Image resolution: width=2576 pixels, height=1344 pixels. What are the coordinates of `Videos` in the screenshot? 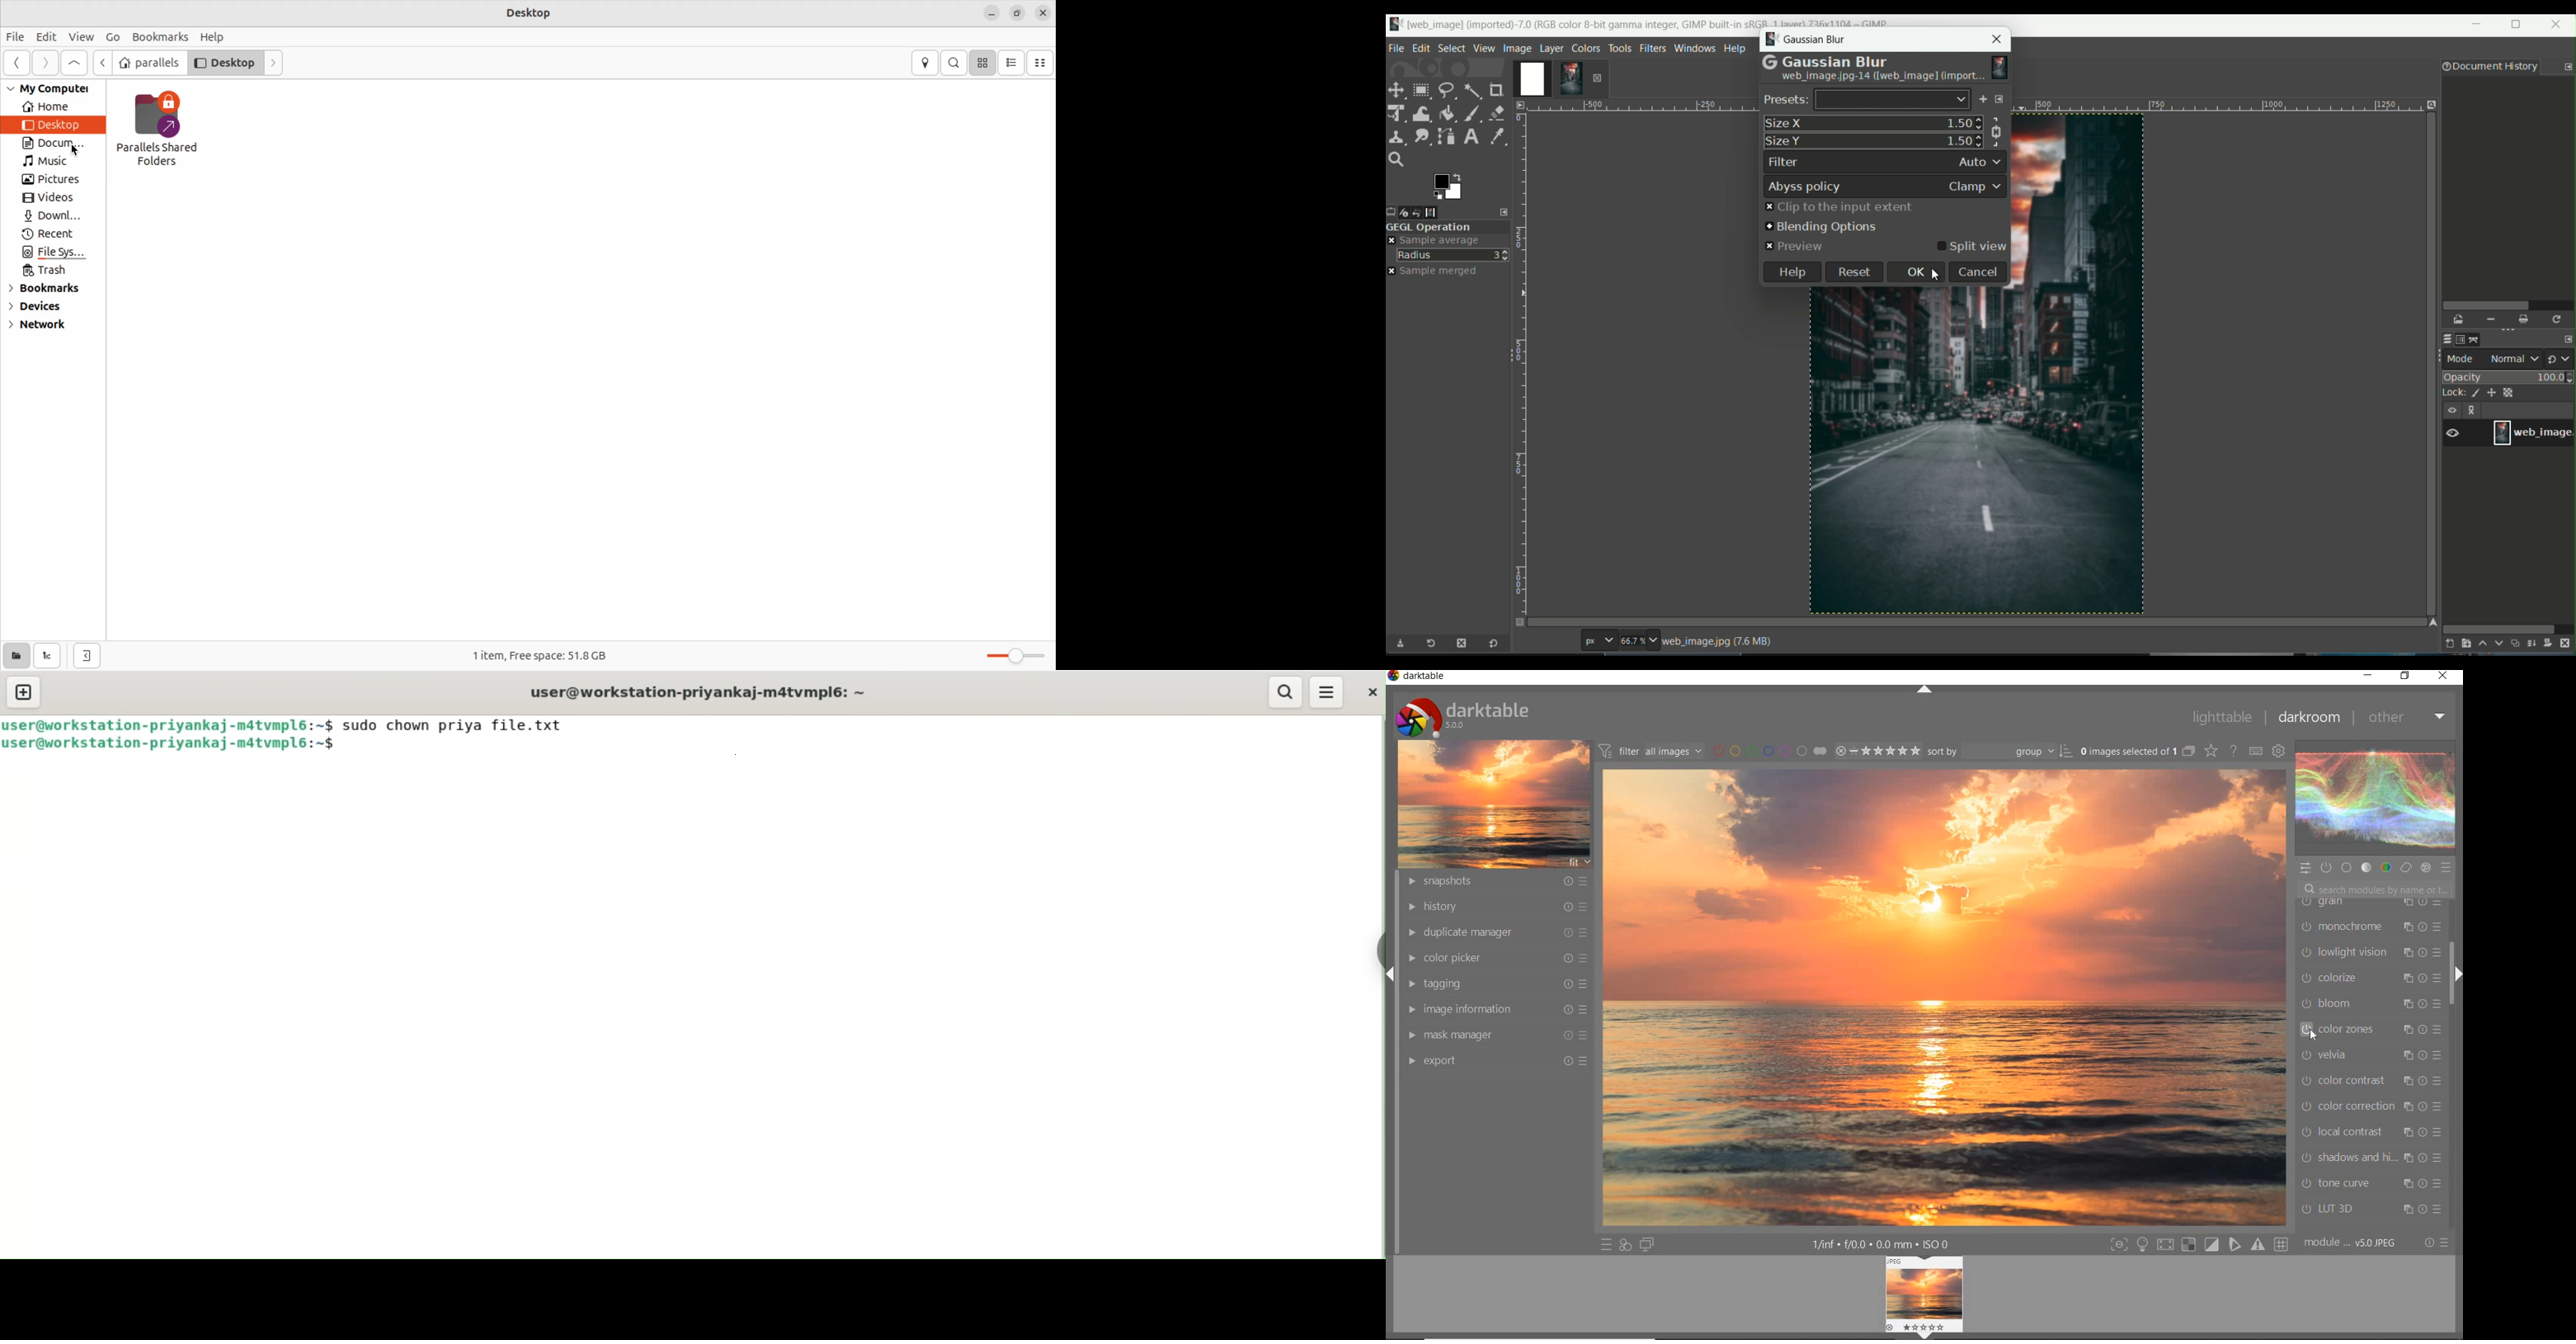 It's located at (50, 200).